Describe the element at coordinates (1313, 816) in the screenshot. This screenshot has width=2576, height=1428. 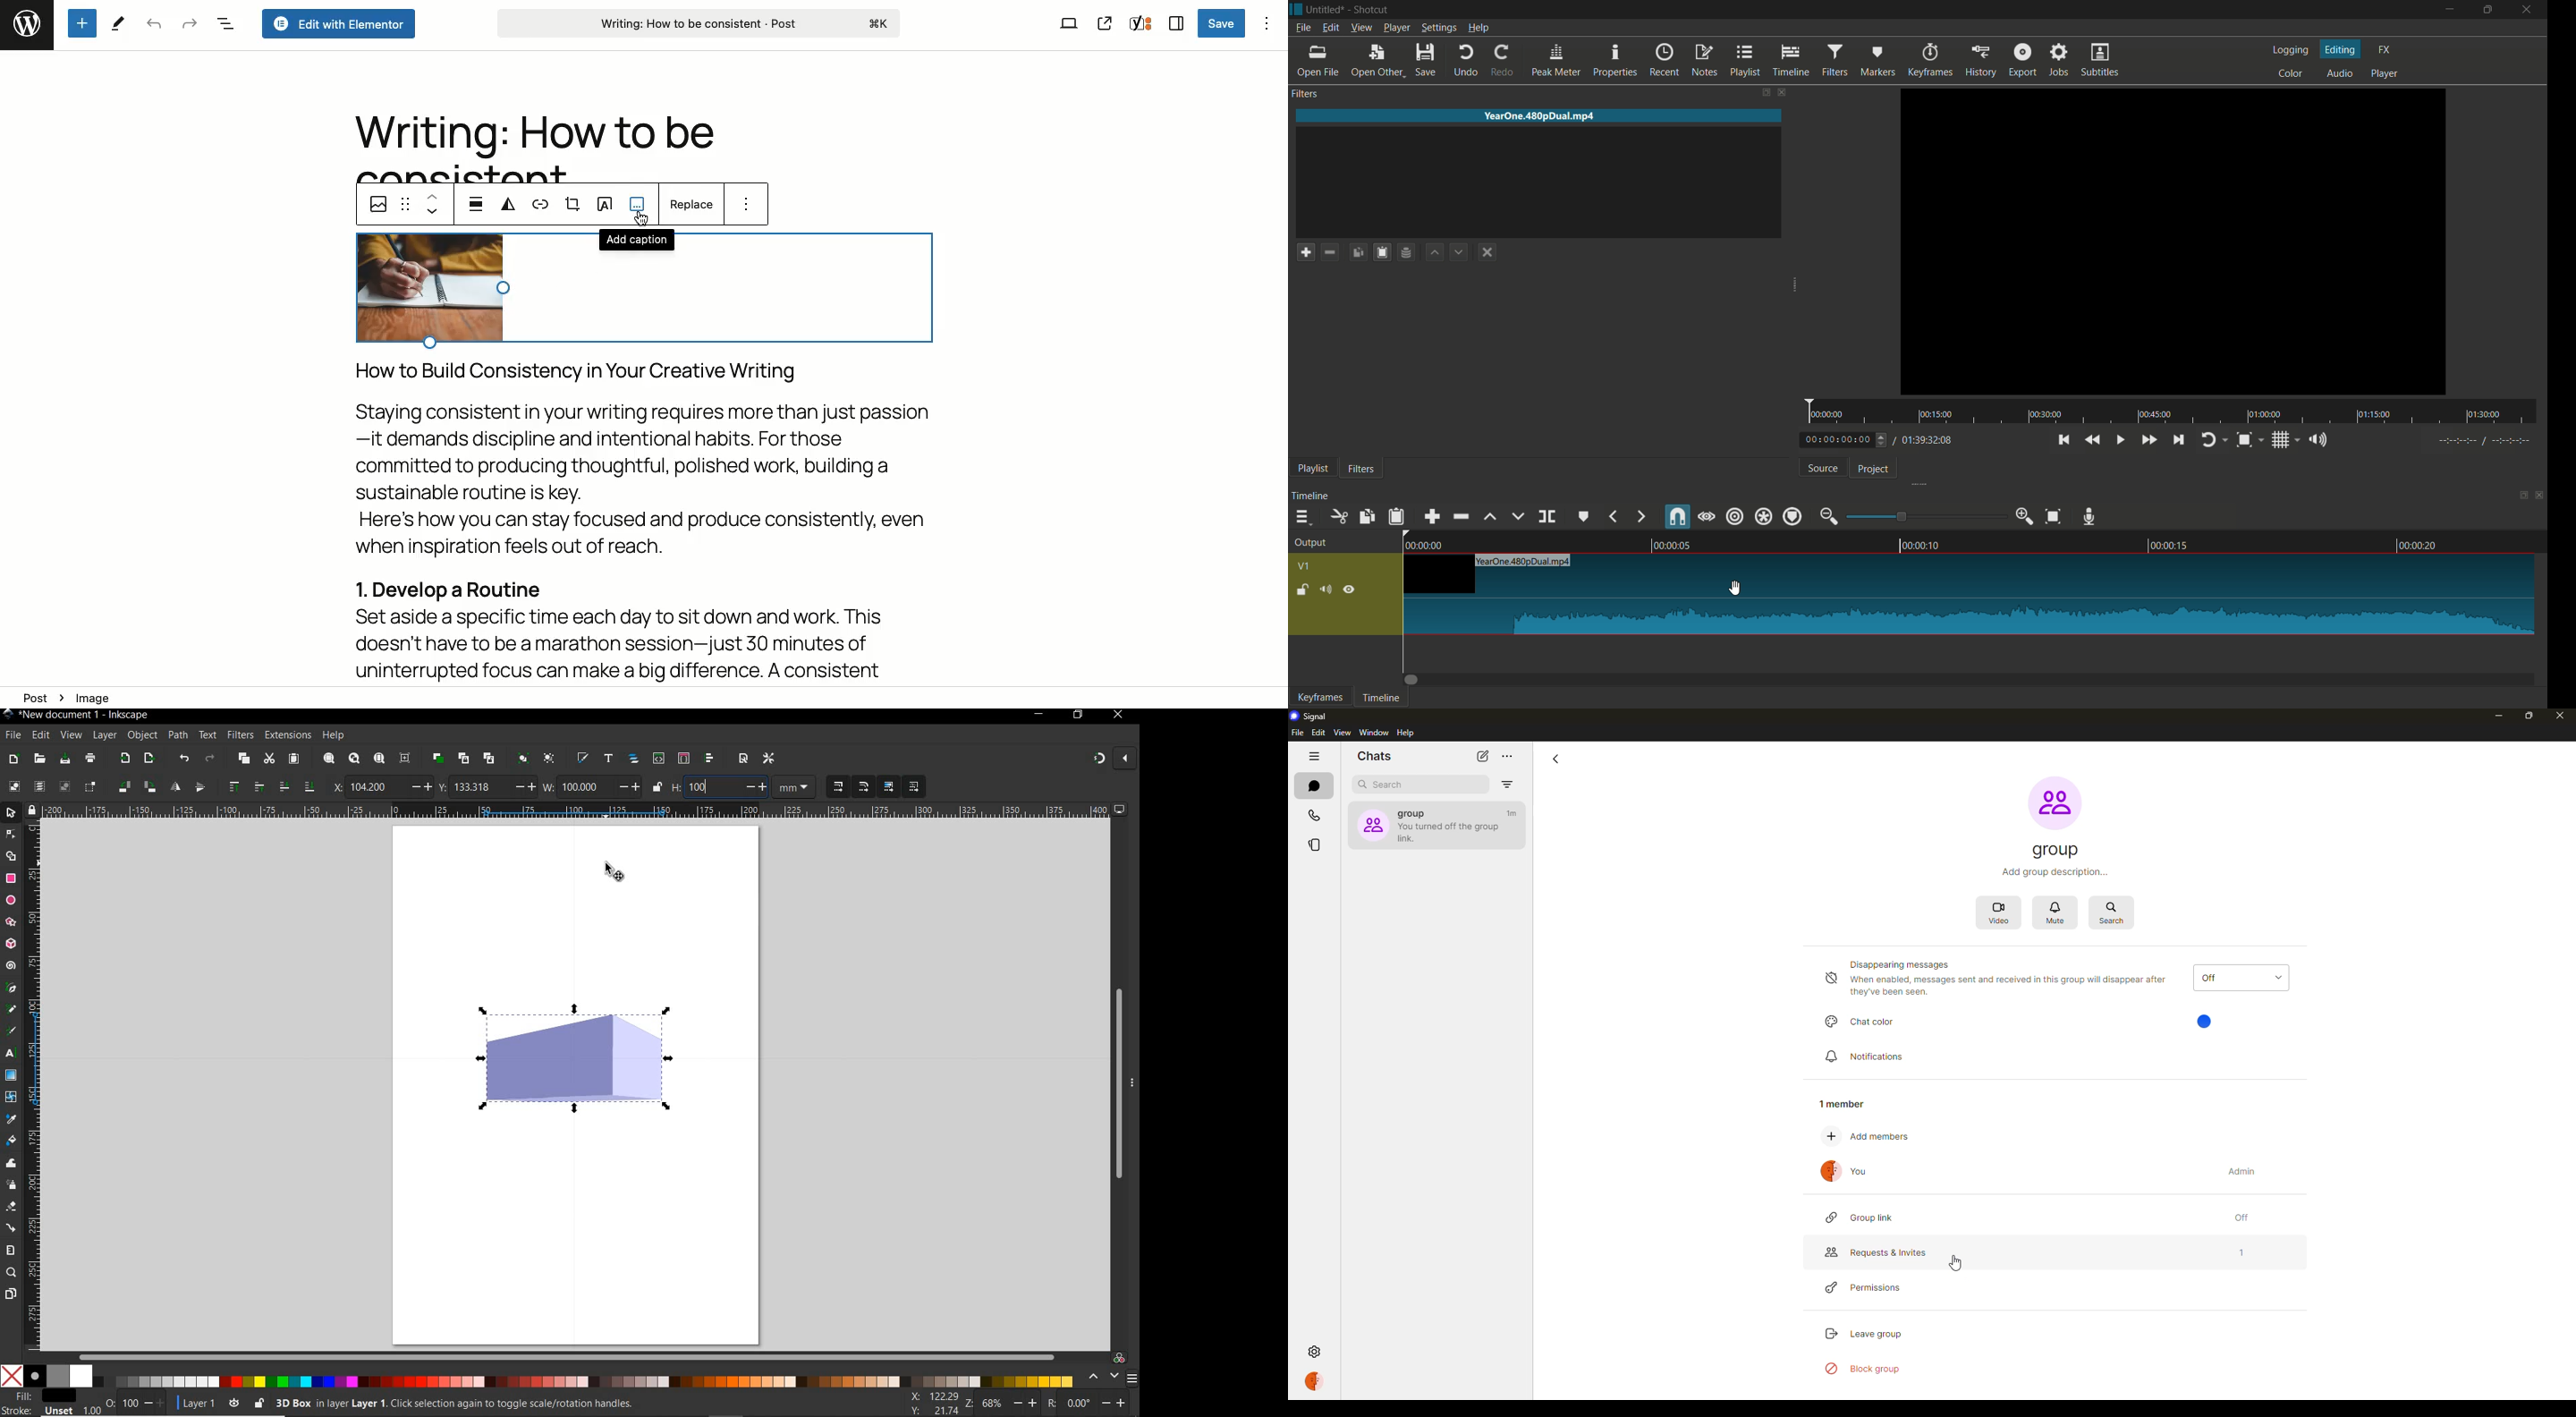
I see `calls` at that location.